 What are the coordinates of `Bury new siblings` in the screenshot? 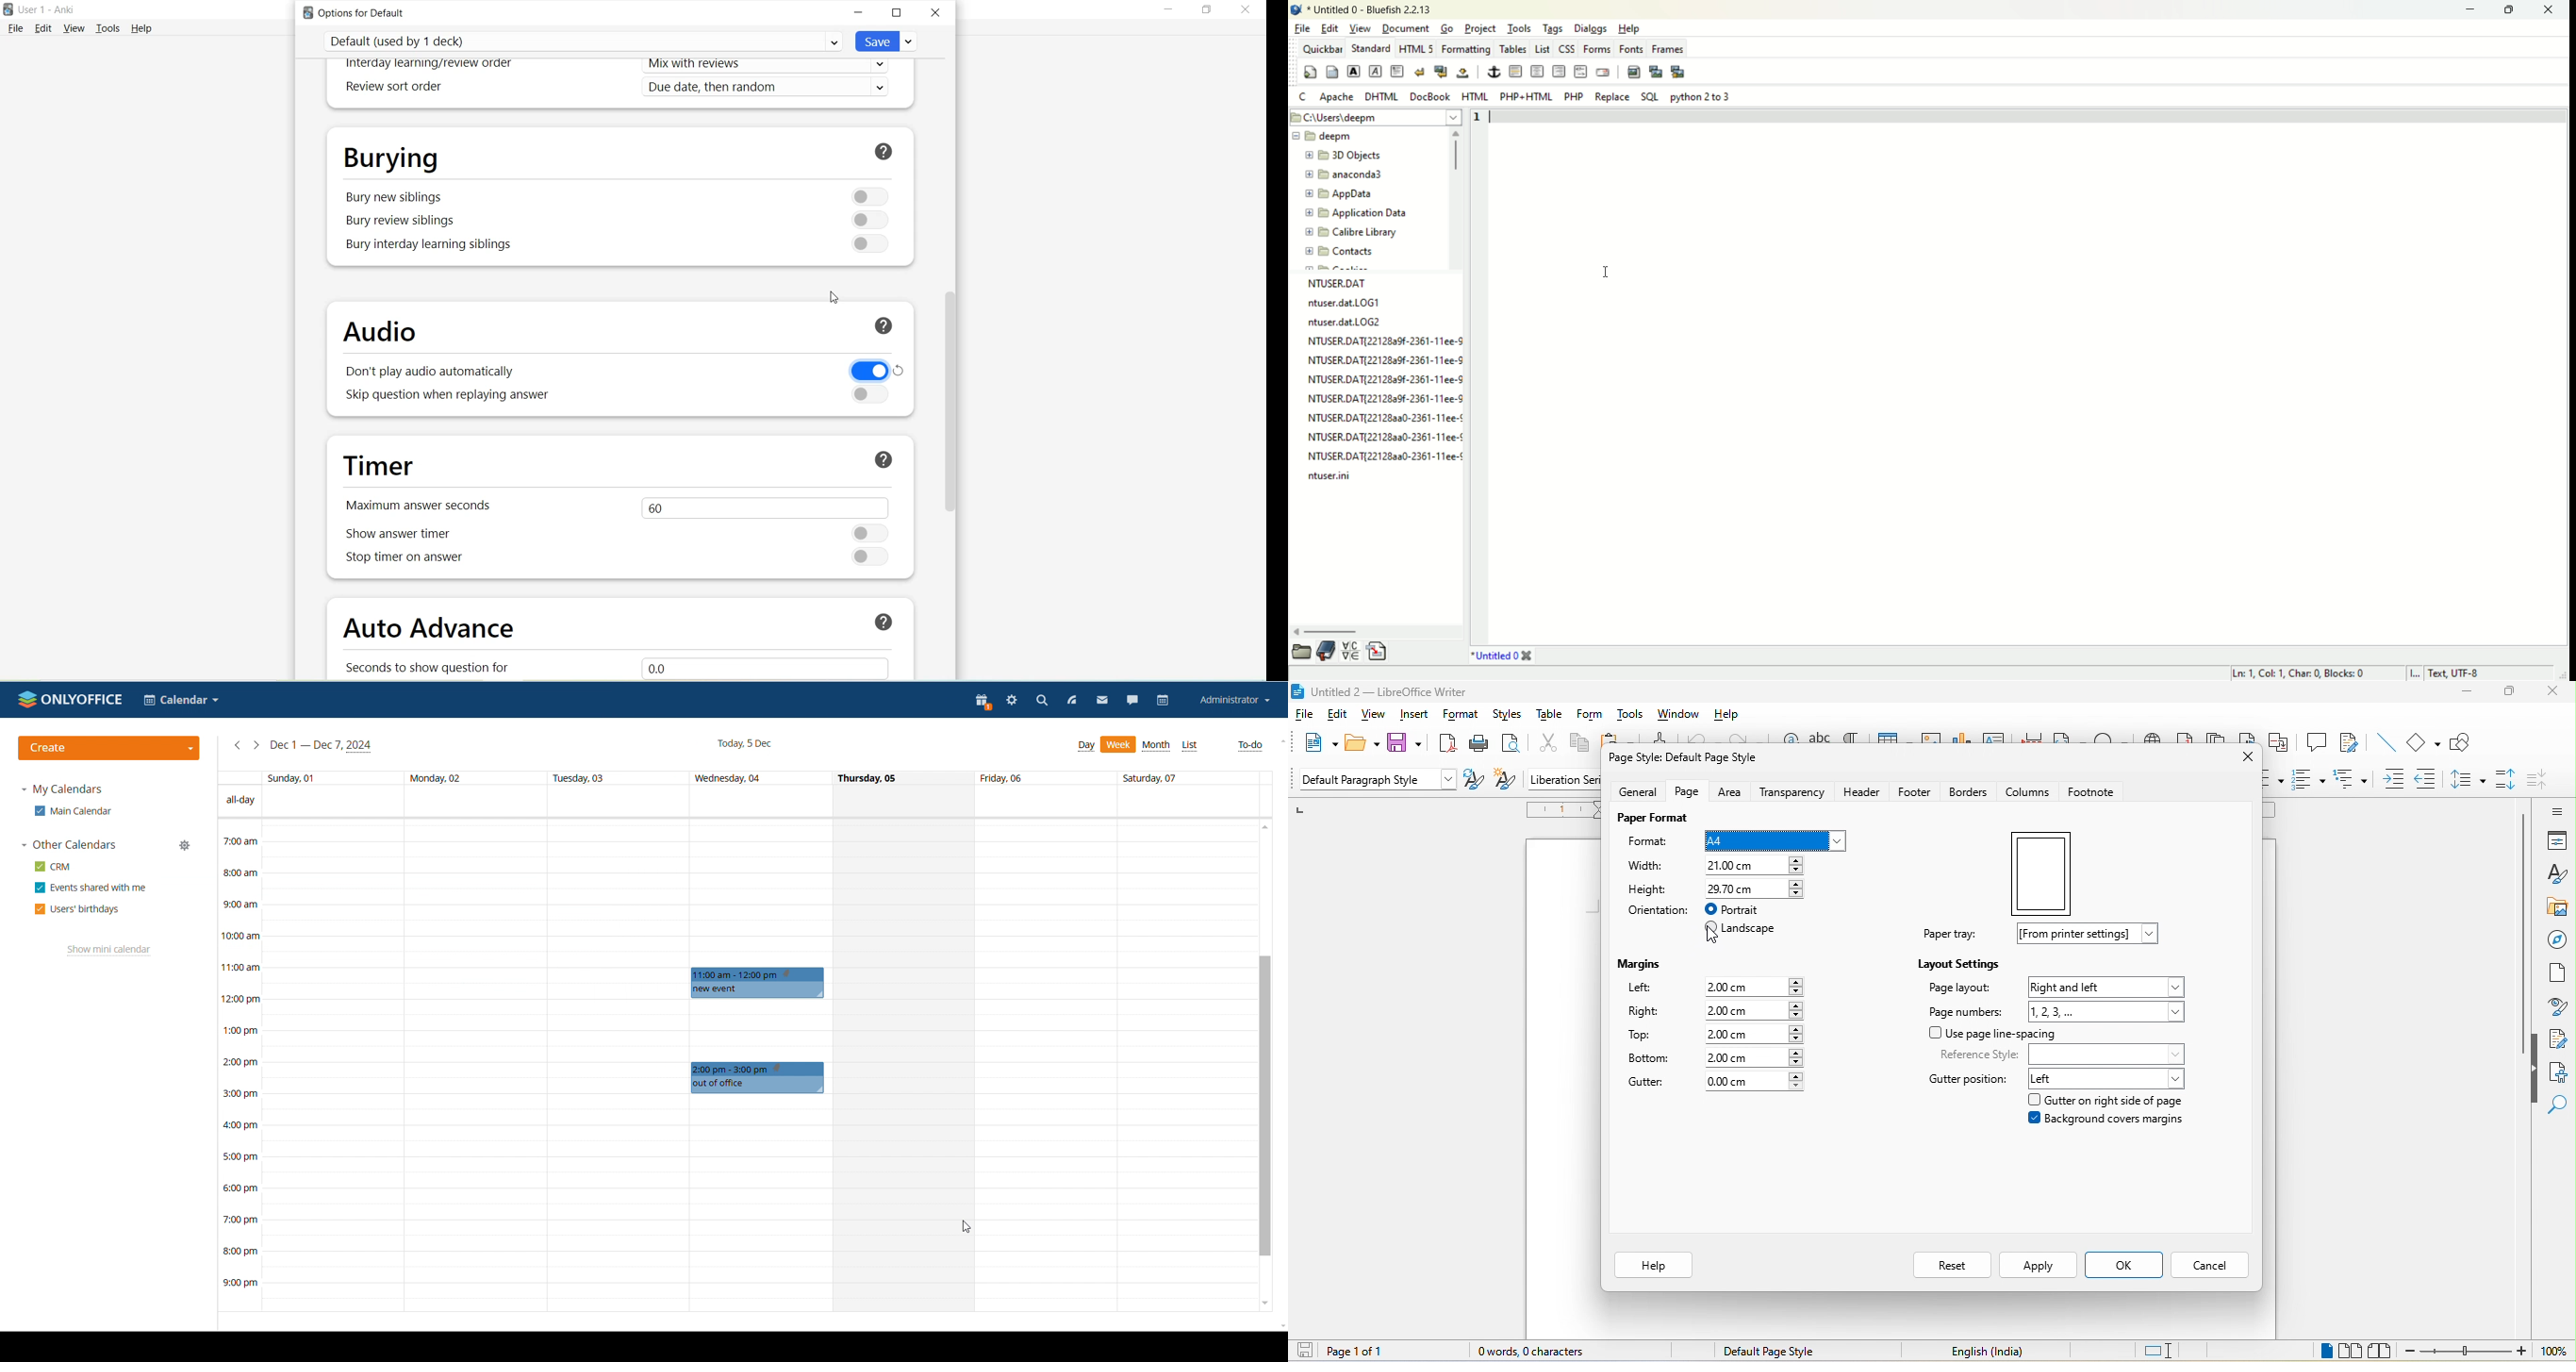 It's located at (394, 197).